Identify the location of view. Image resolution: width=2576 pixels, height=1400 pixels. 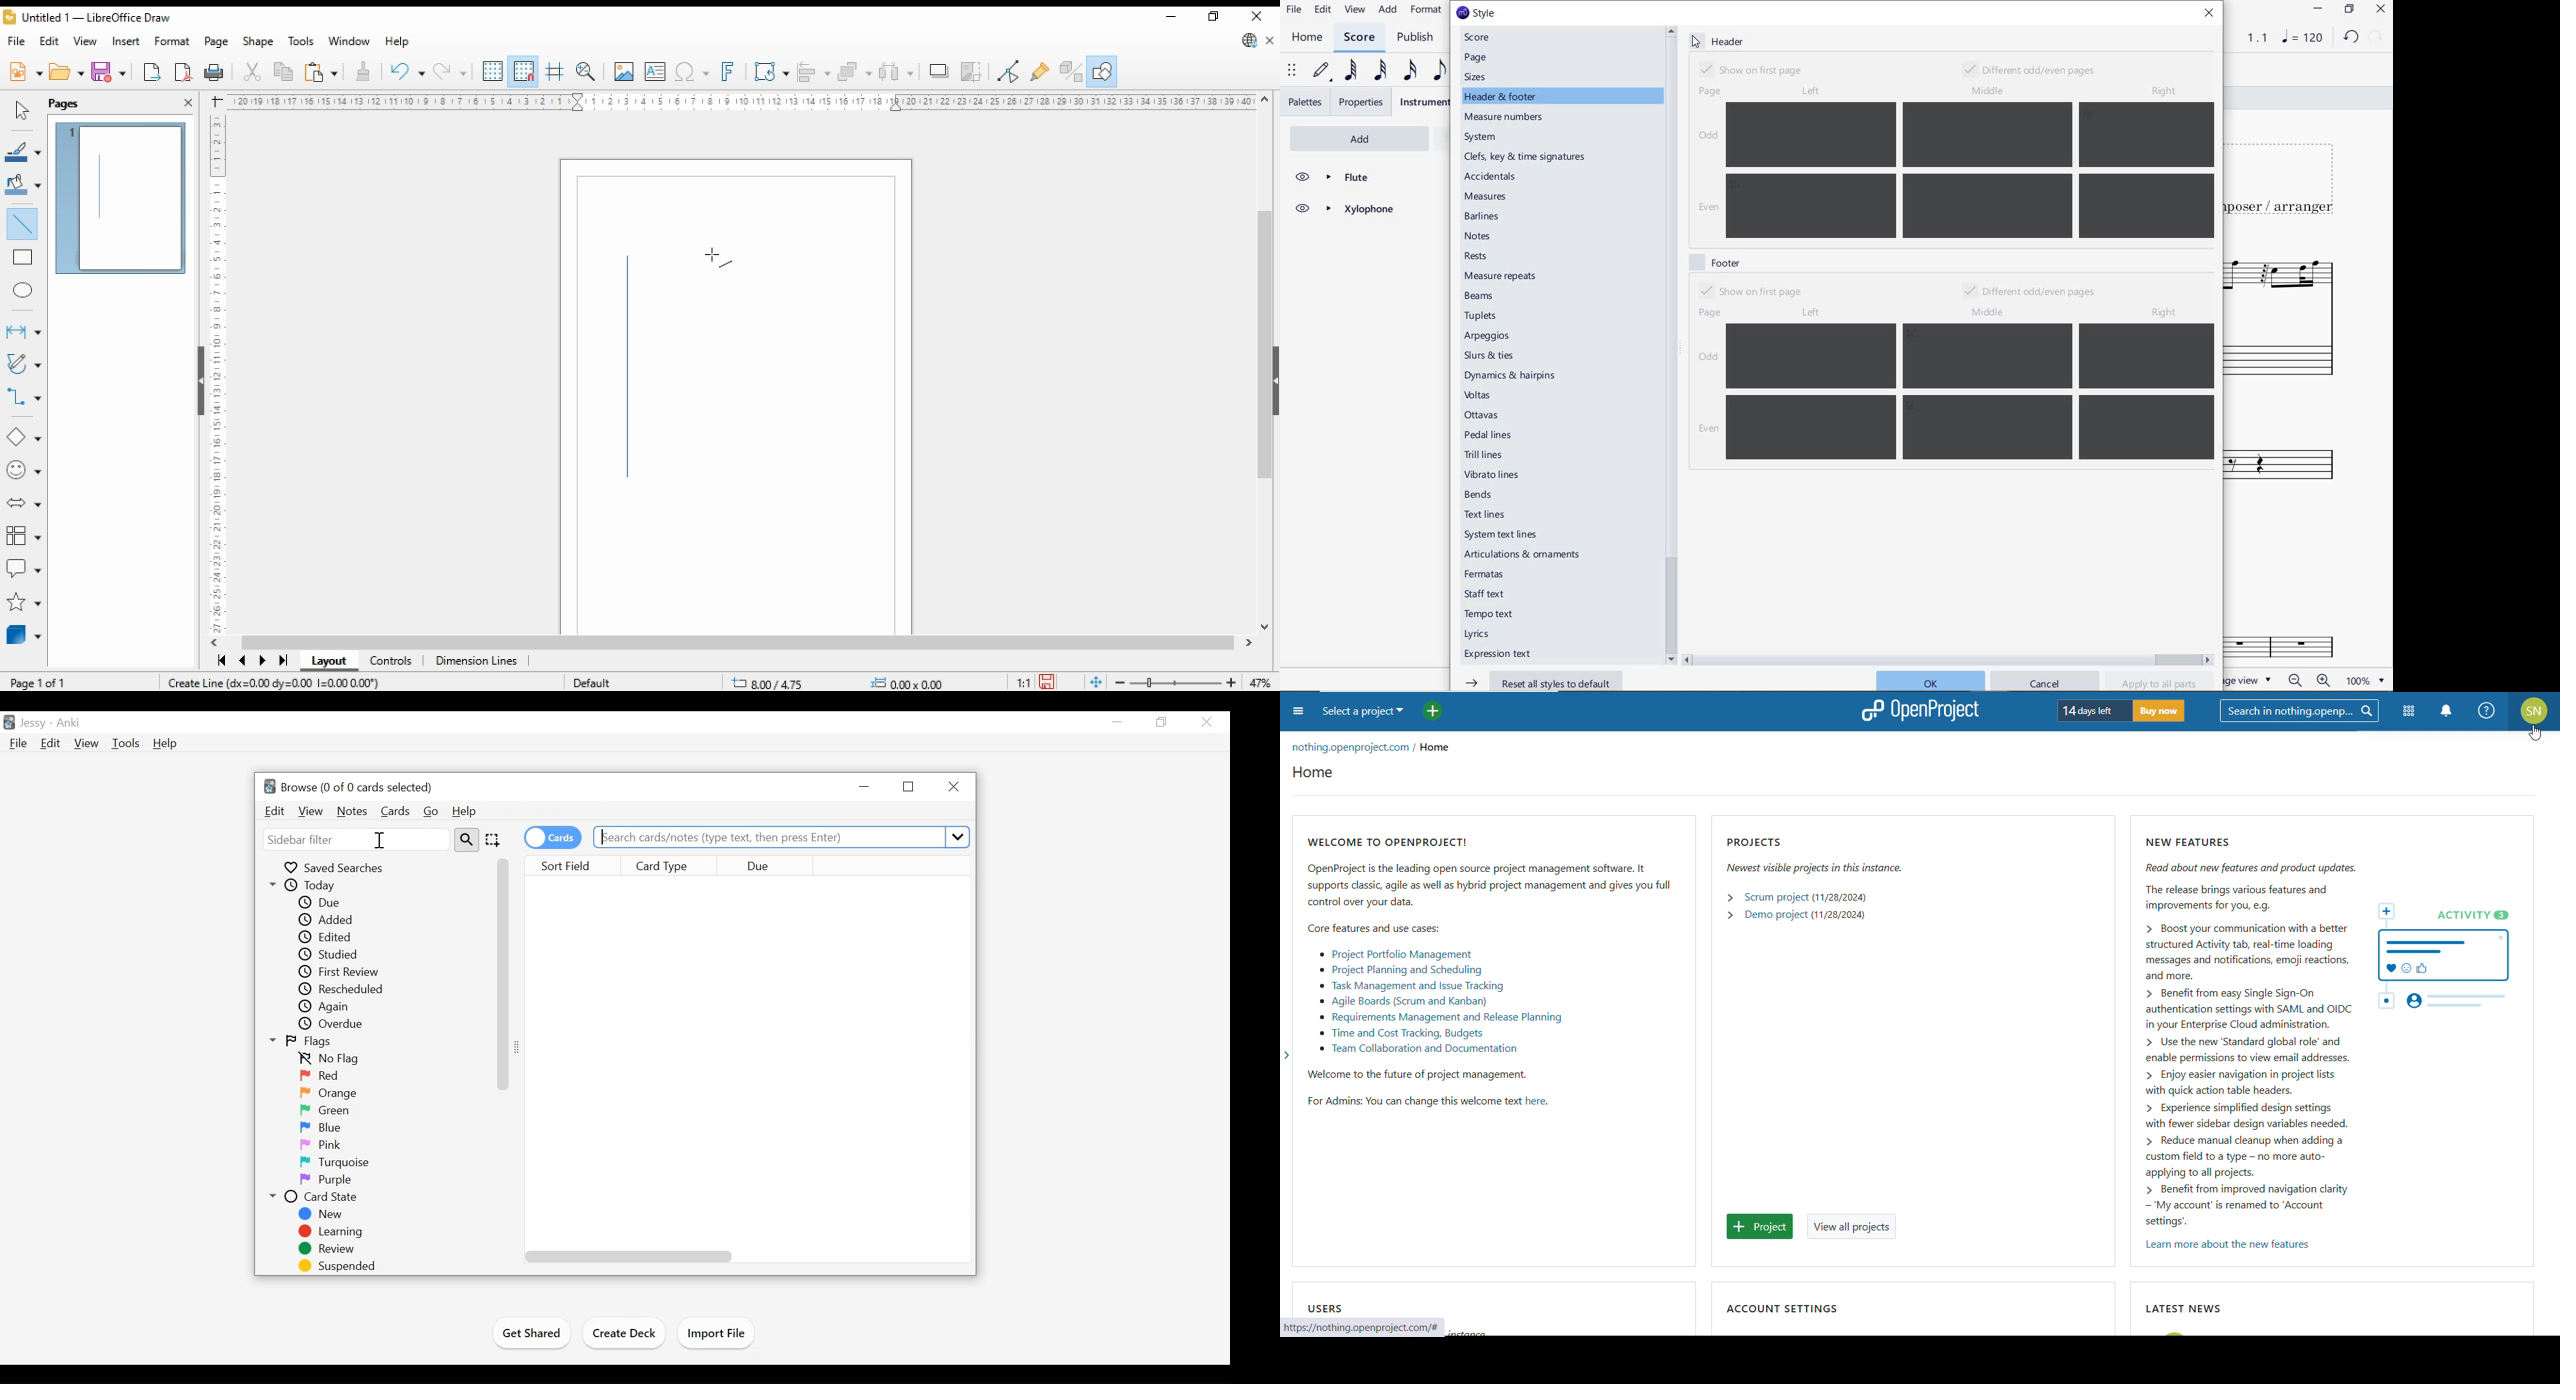
(86, 41).